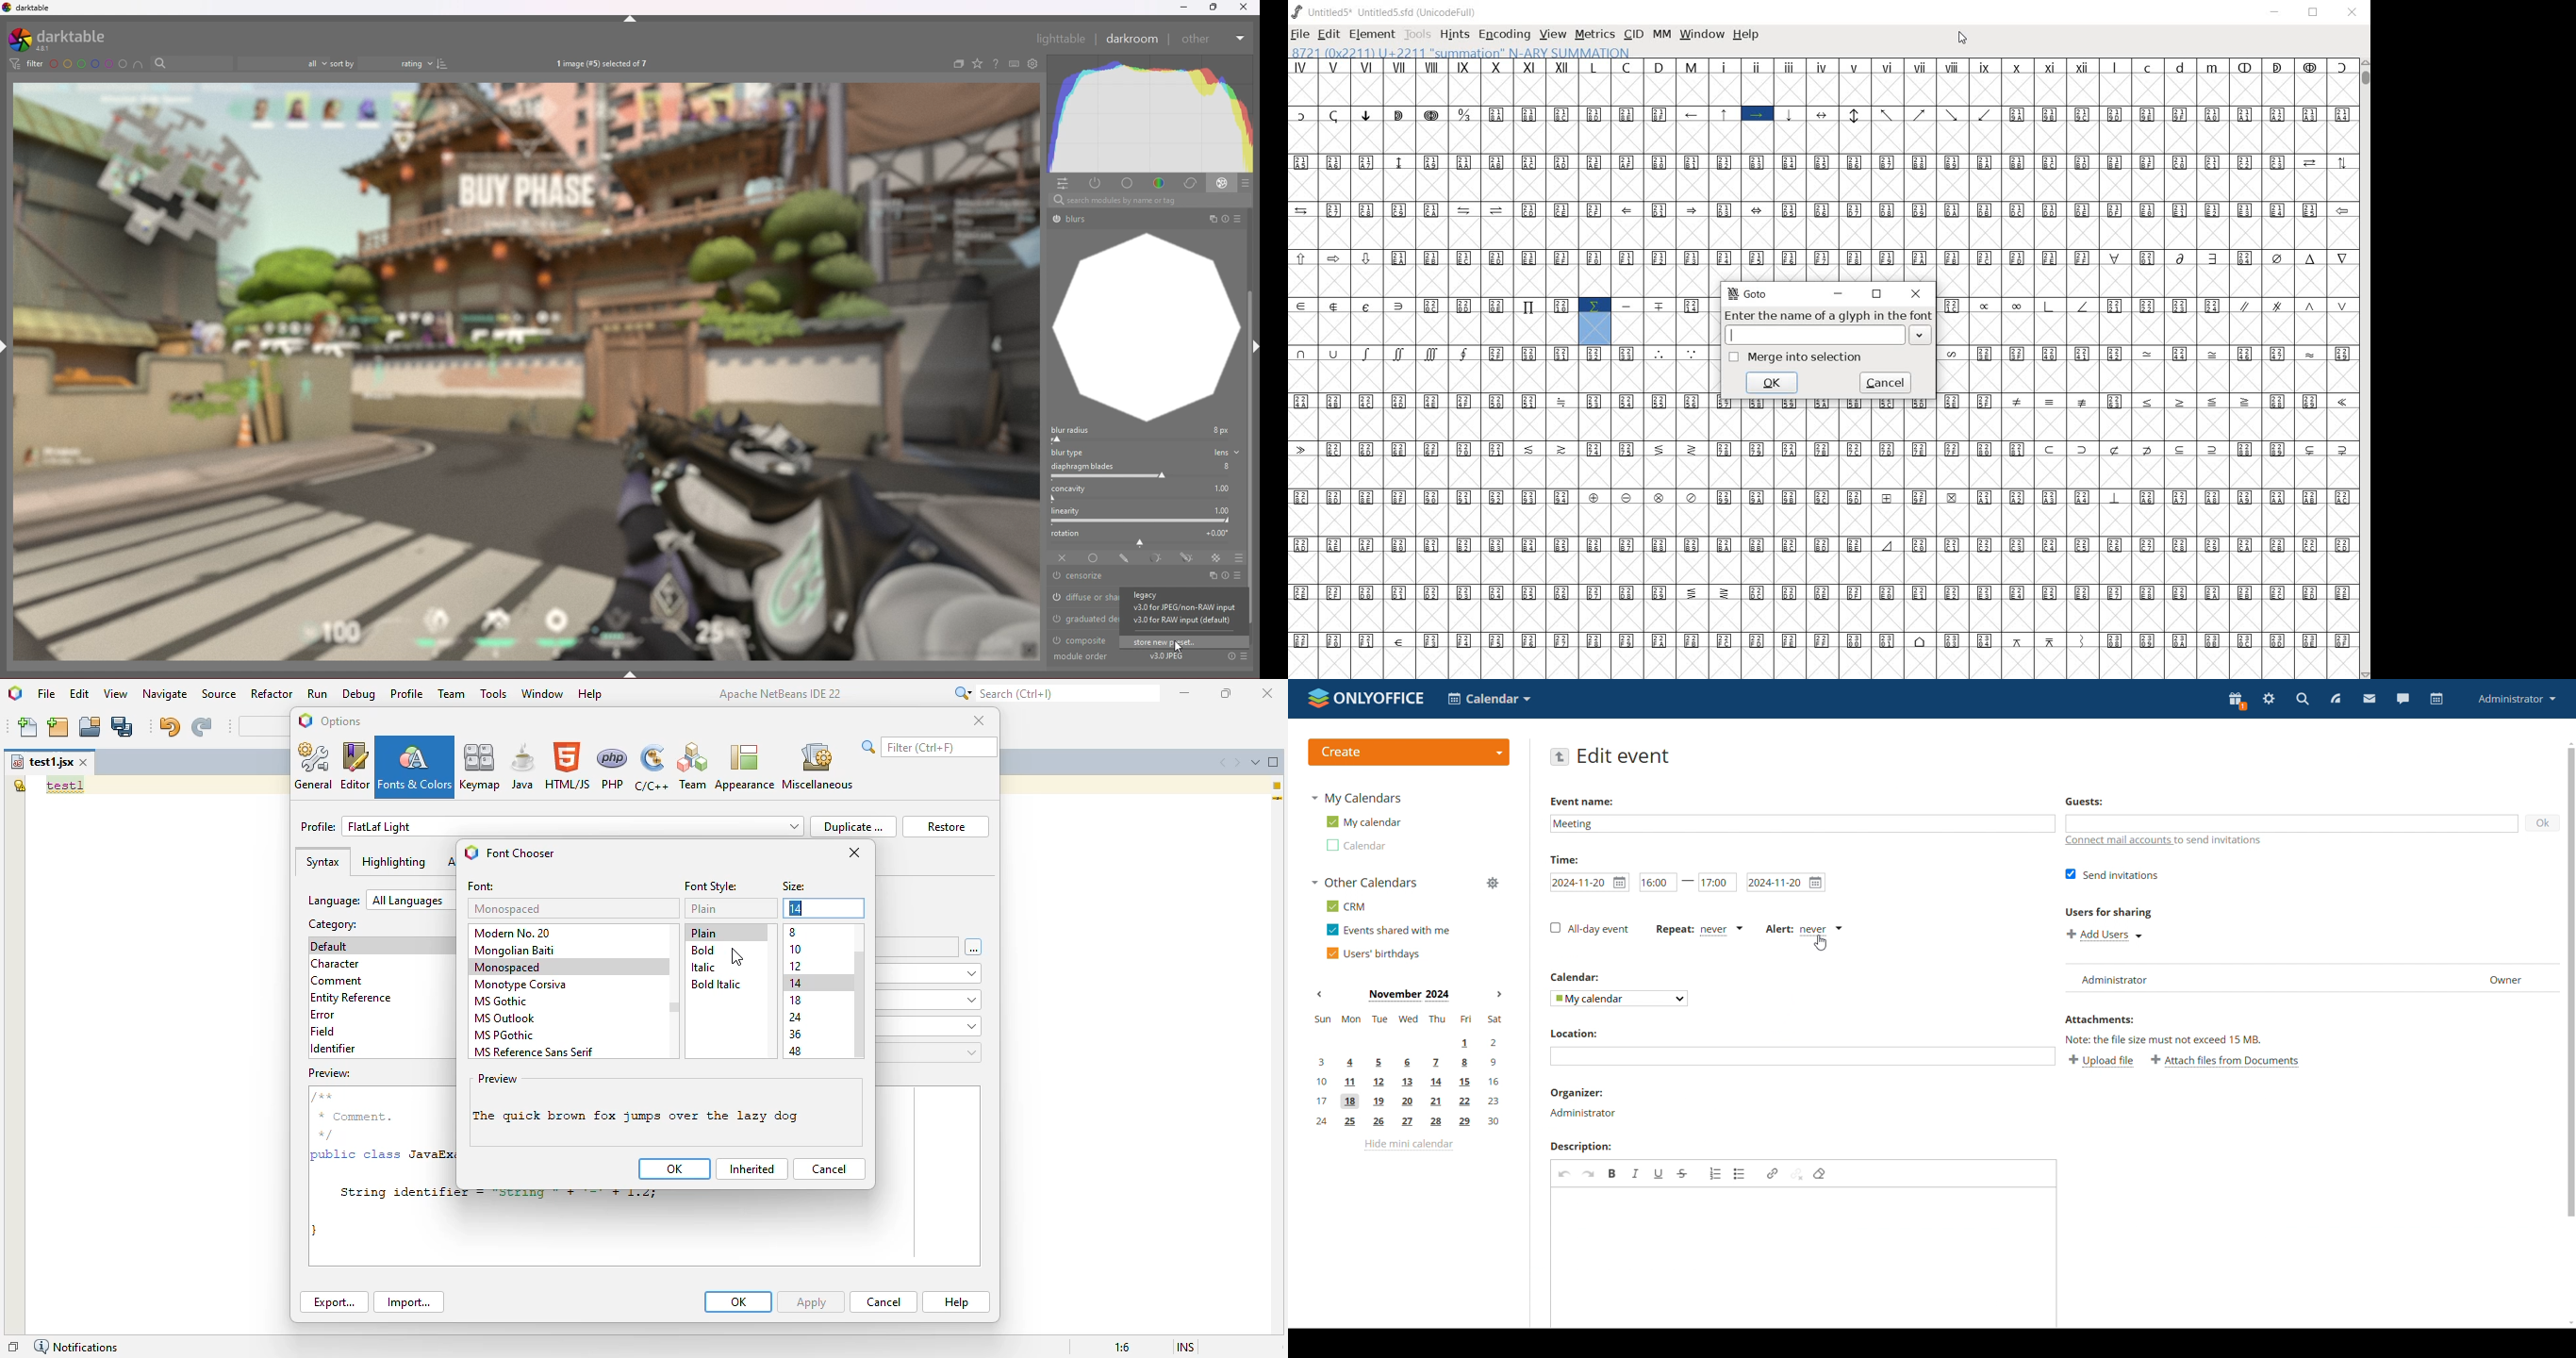  I want to click on bold, so click(704, 951).